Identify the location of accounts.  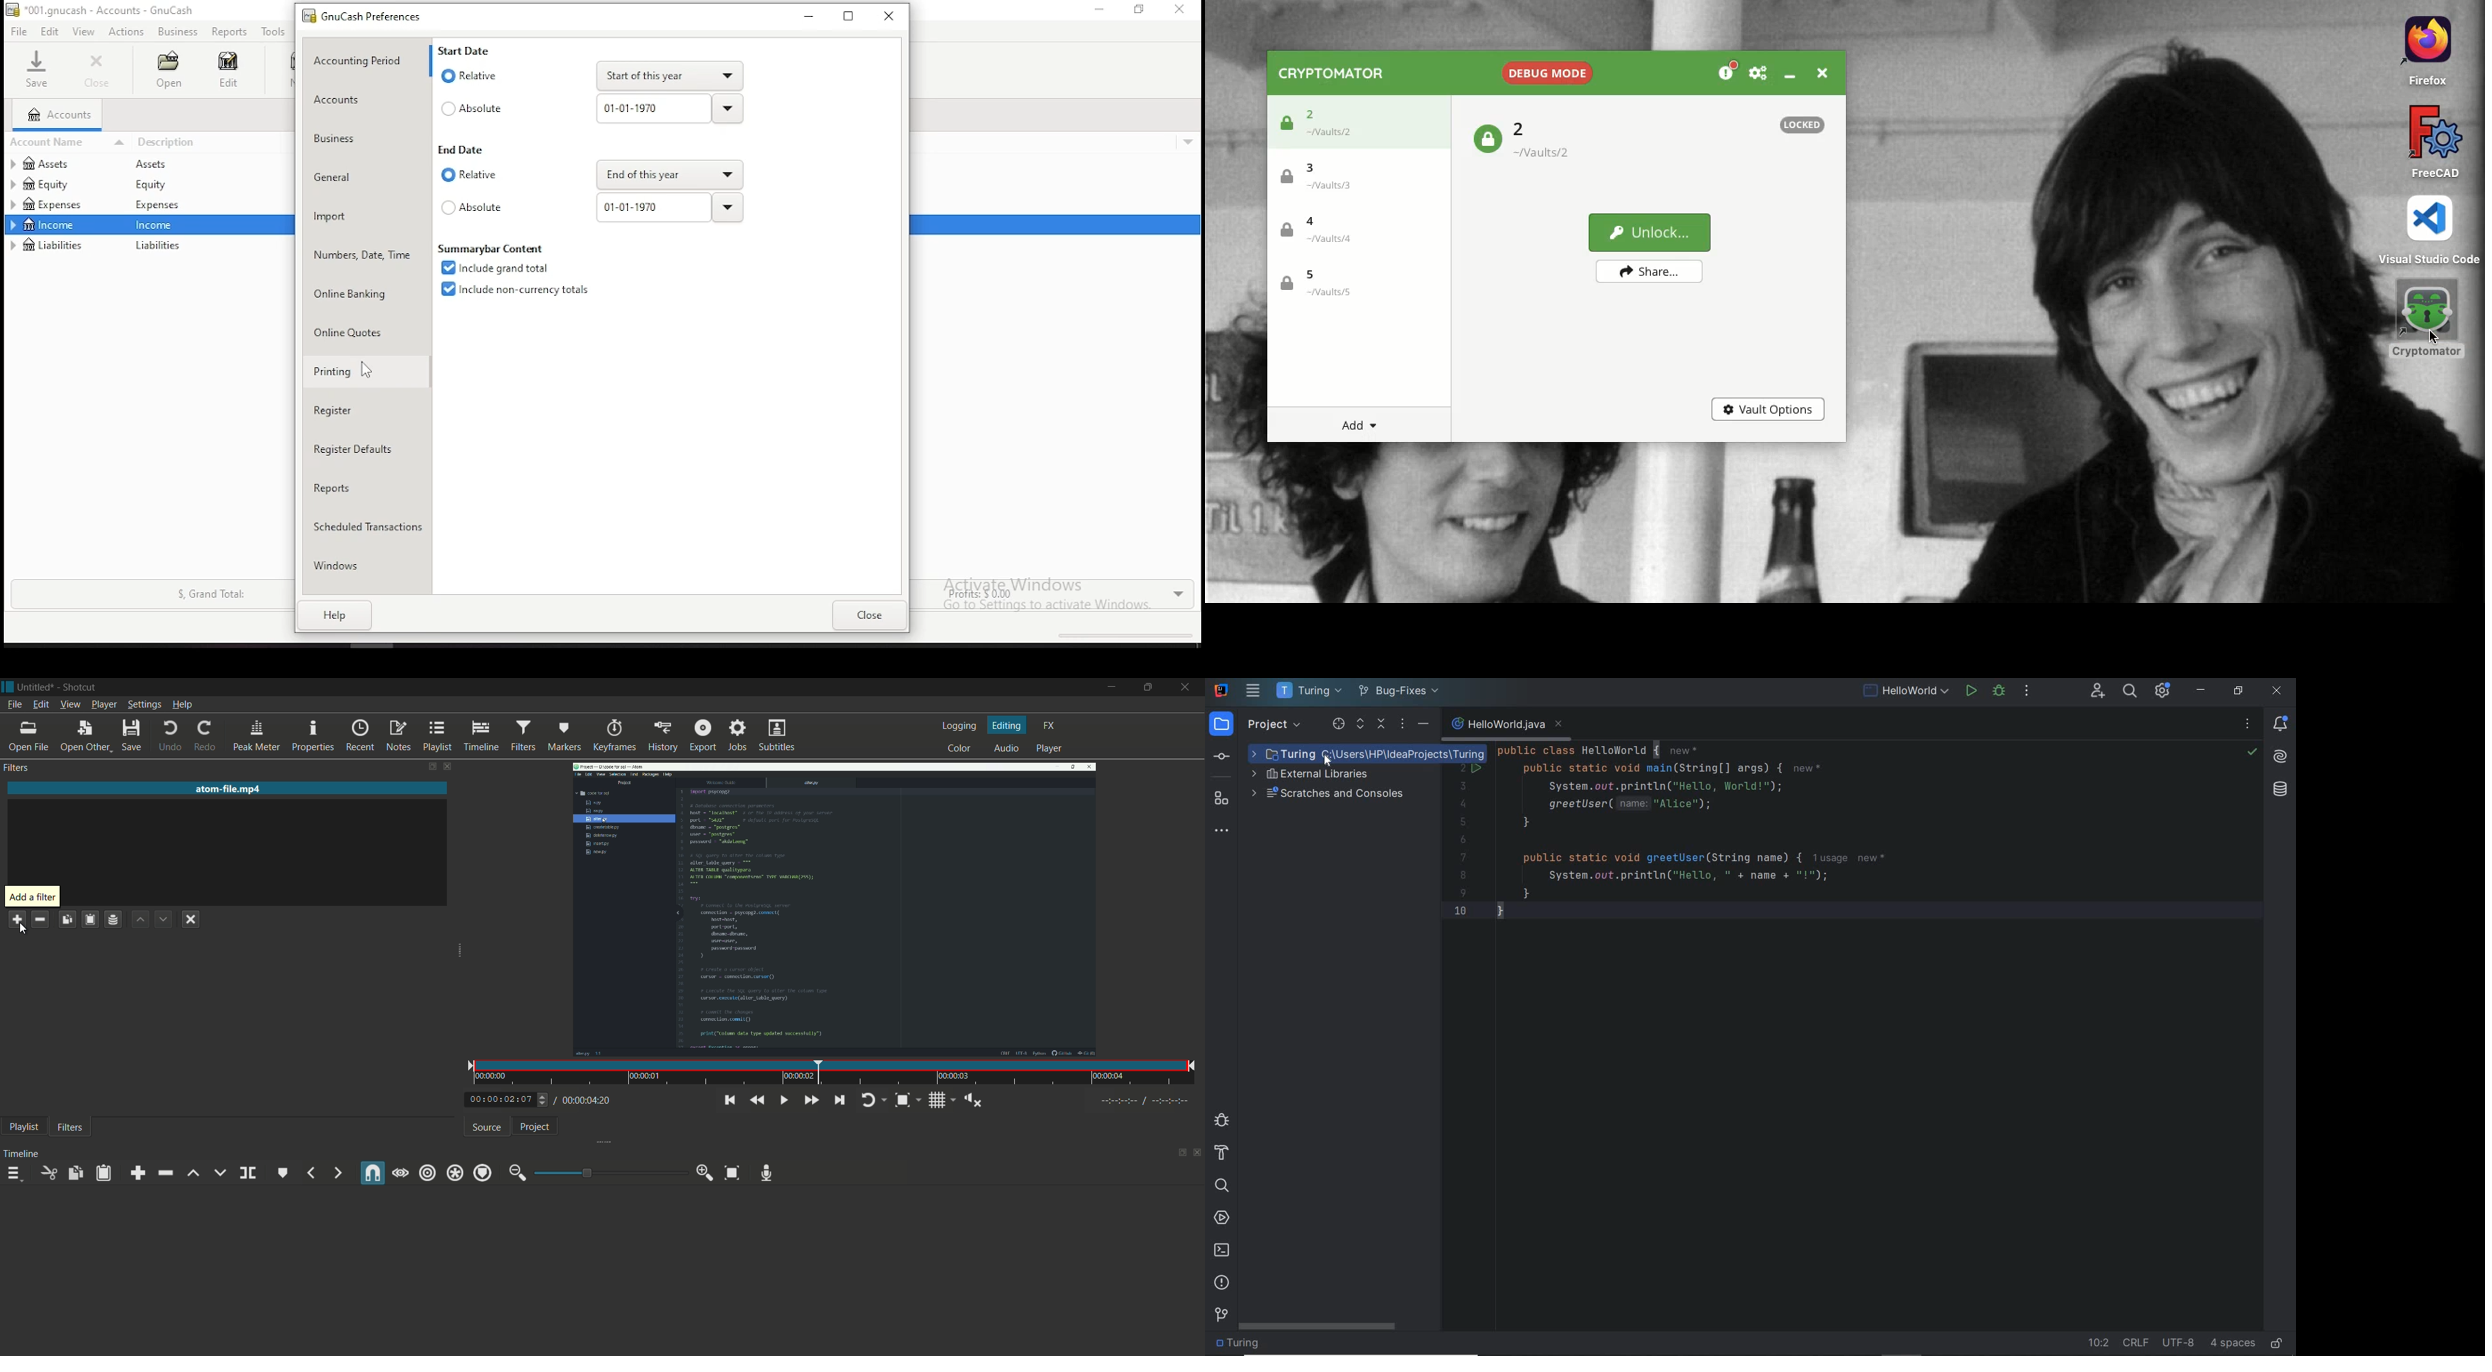
(350, 97).